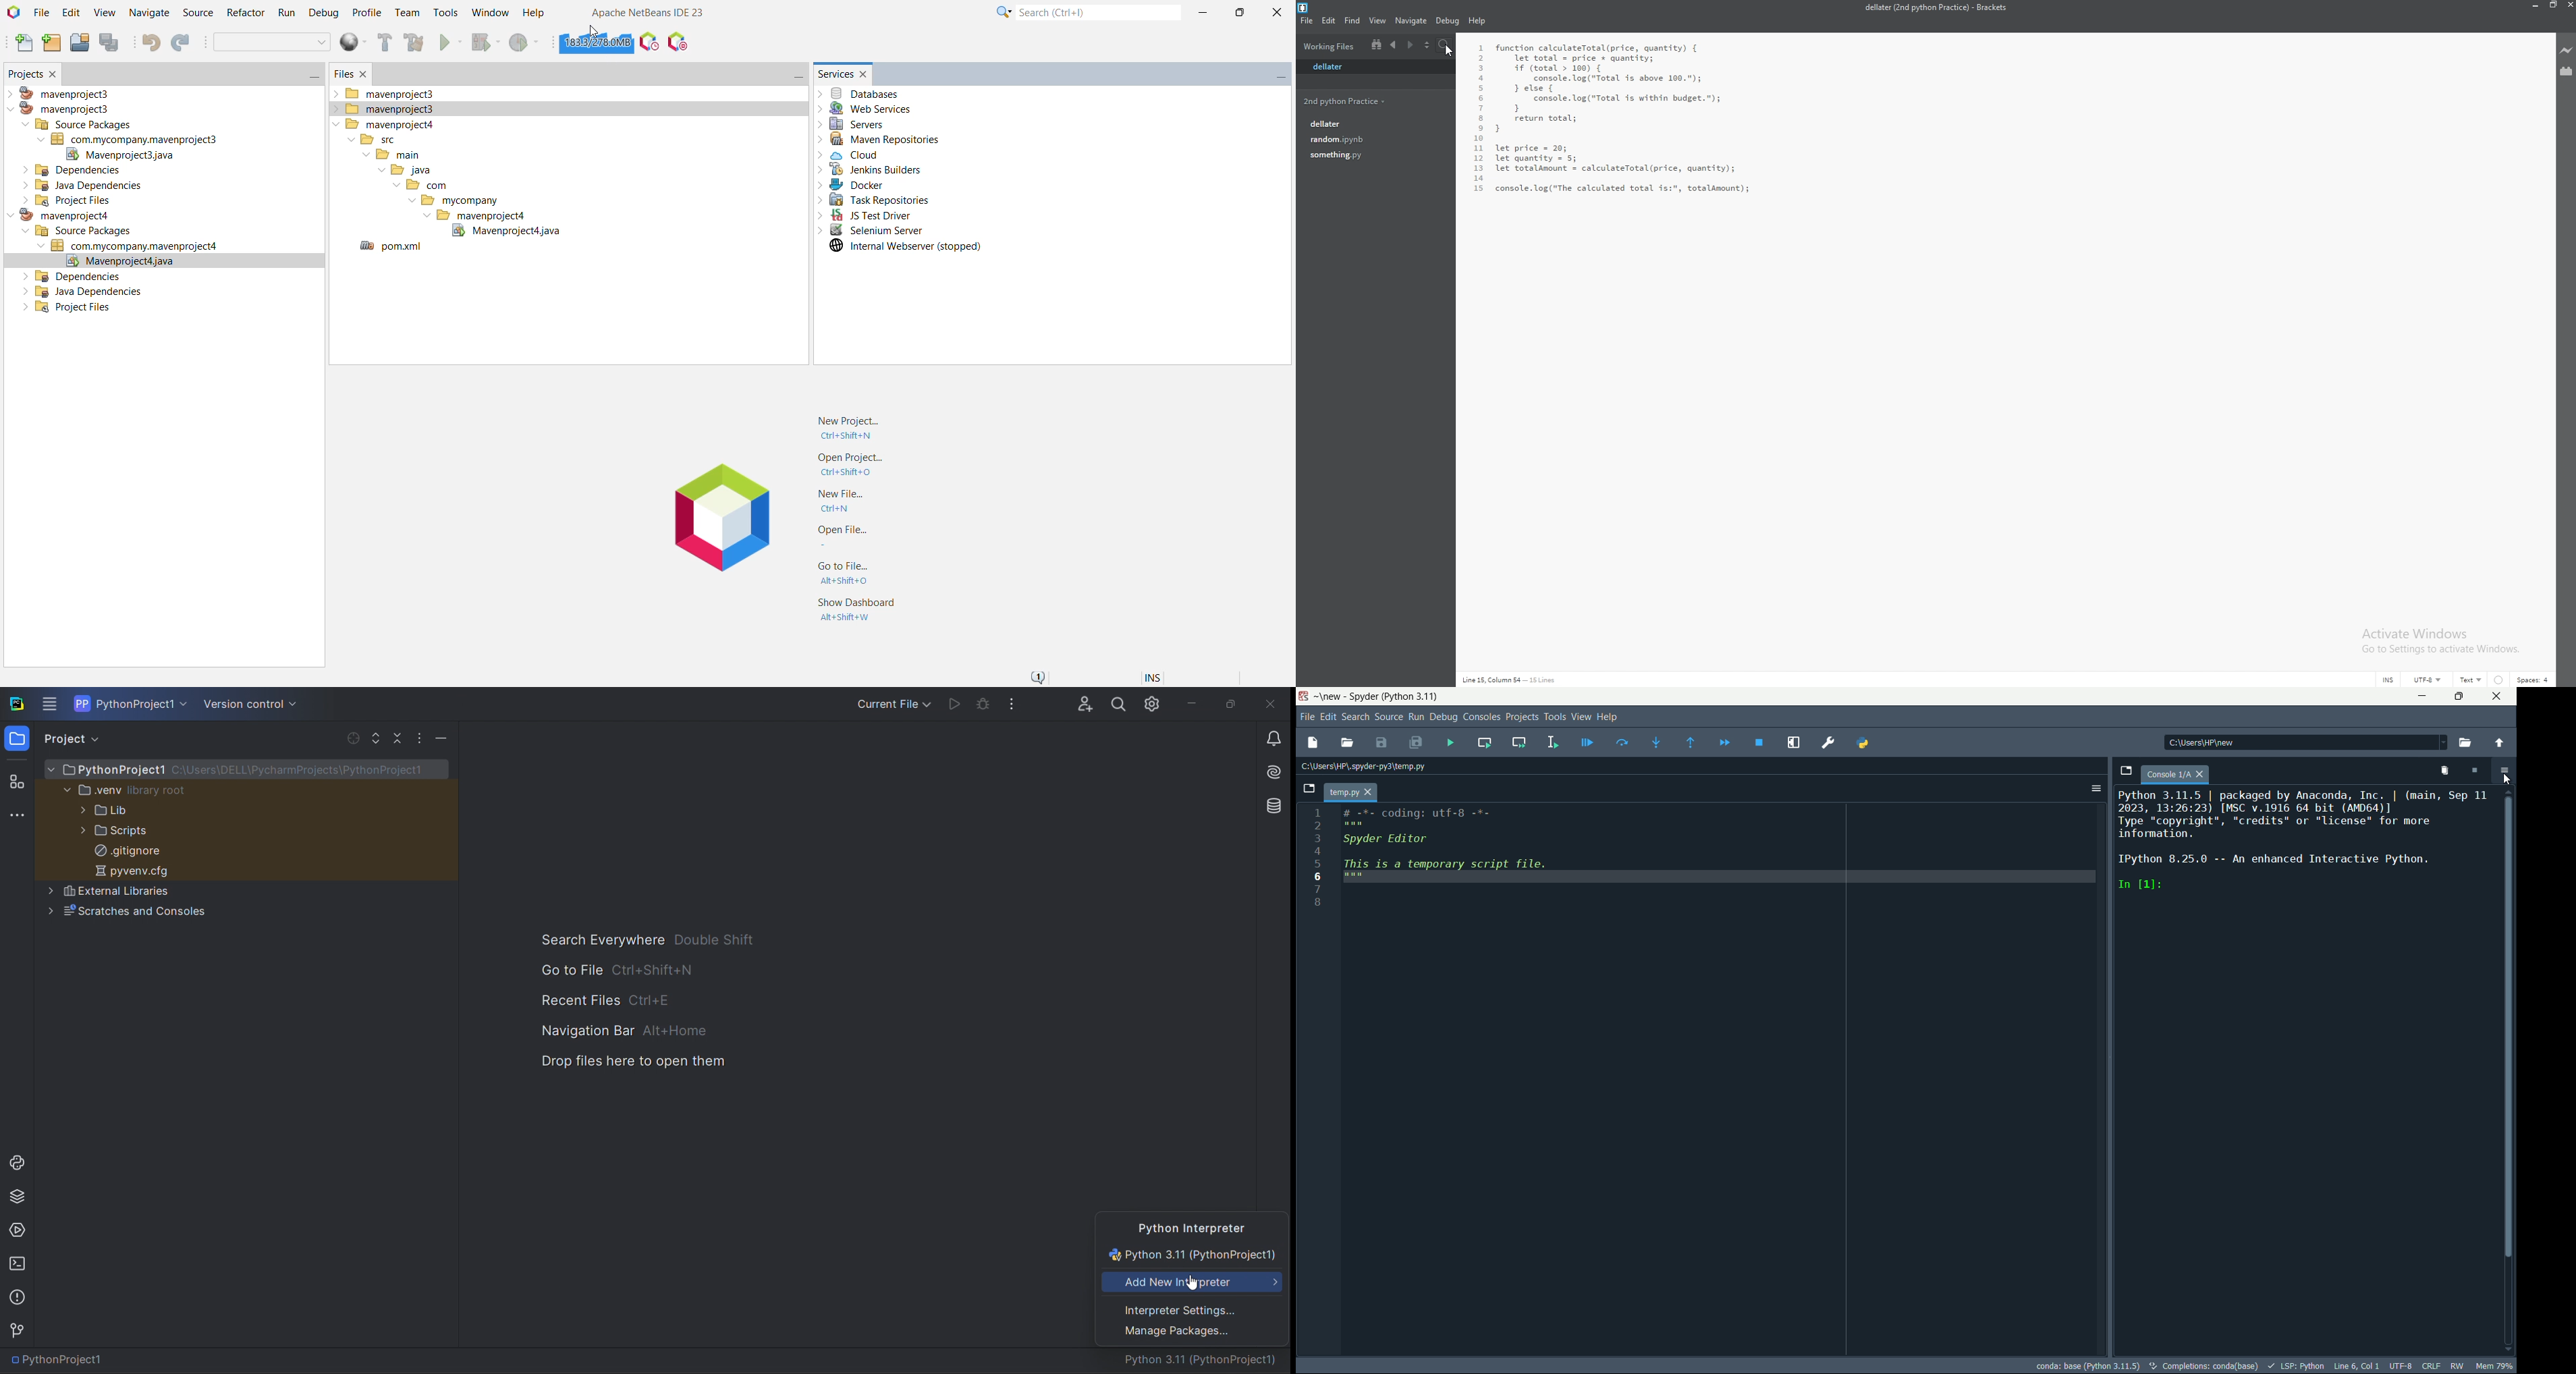 The width and height of the screenshot is (2576, 1400). I want to click on temp.py, so click(1351, 791).